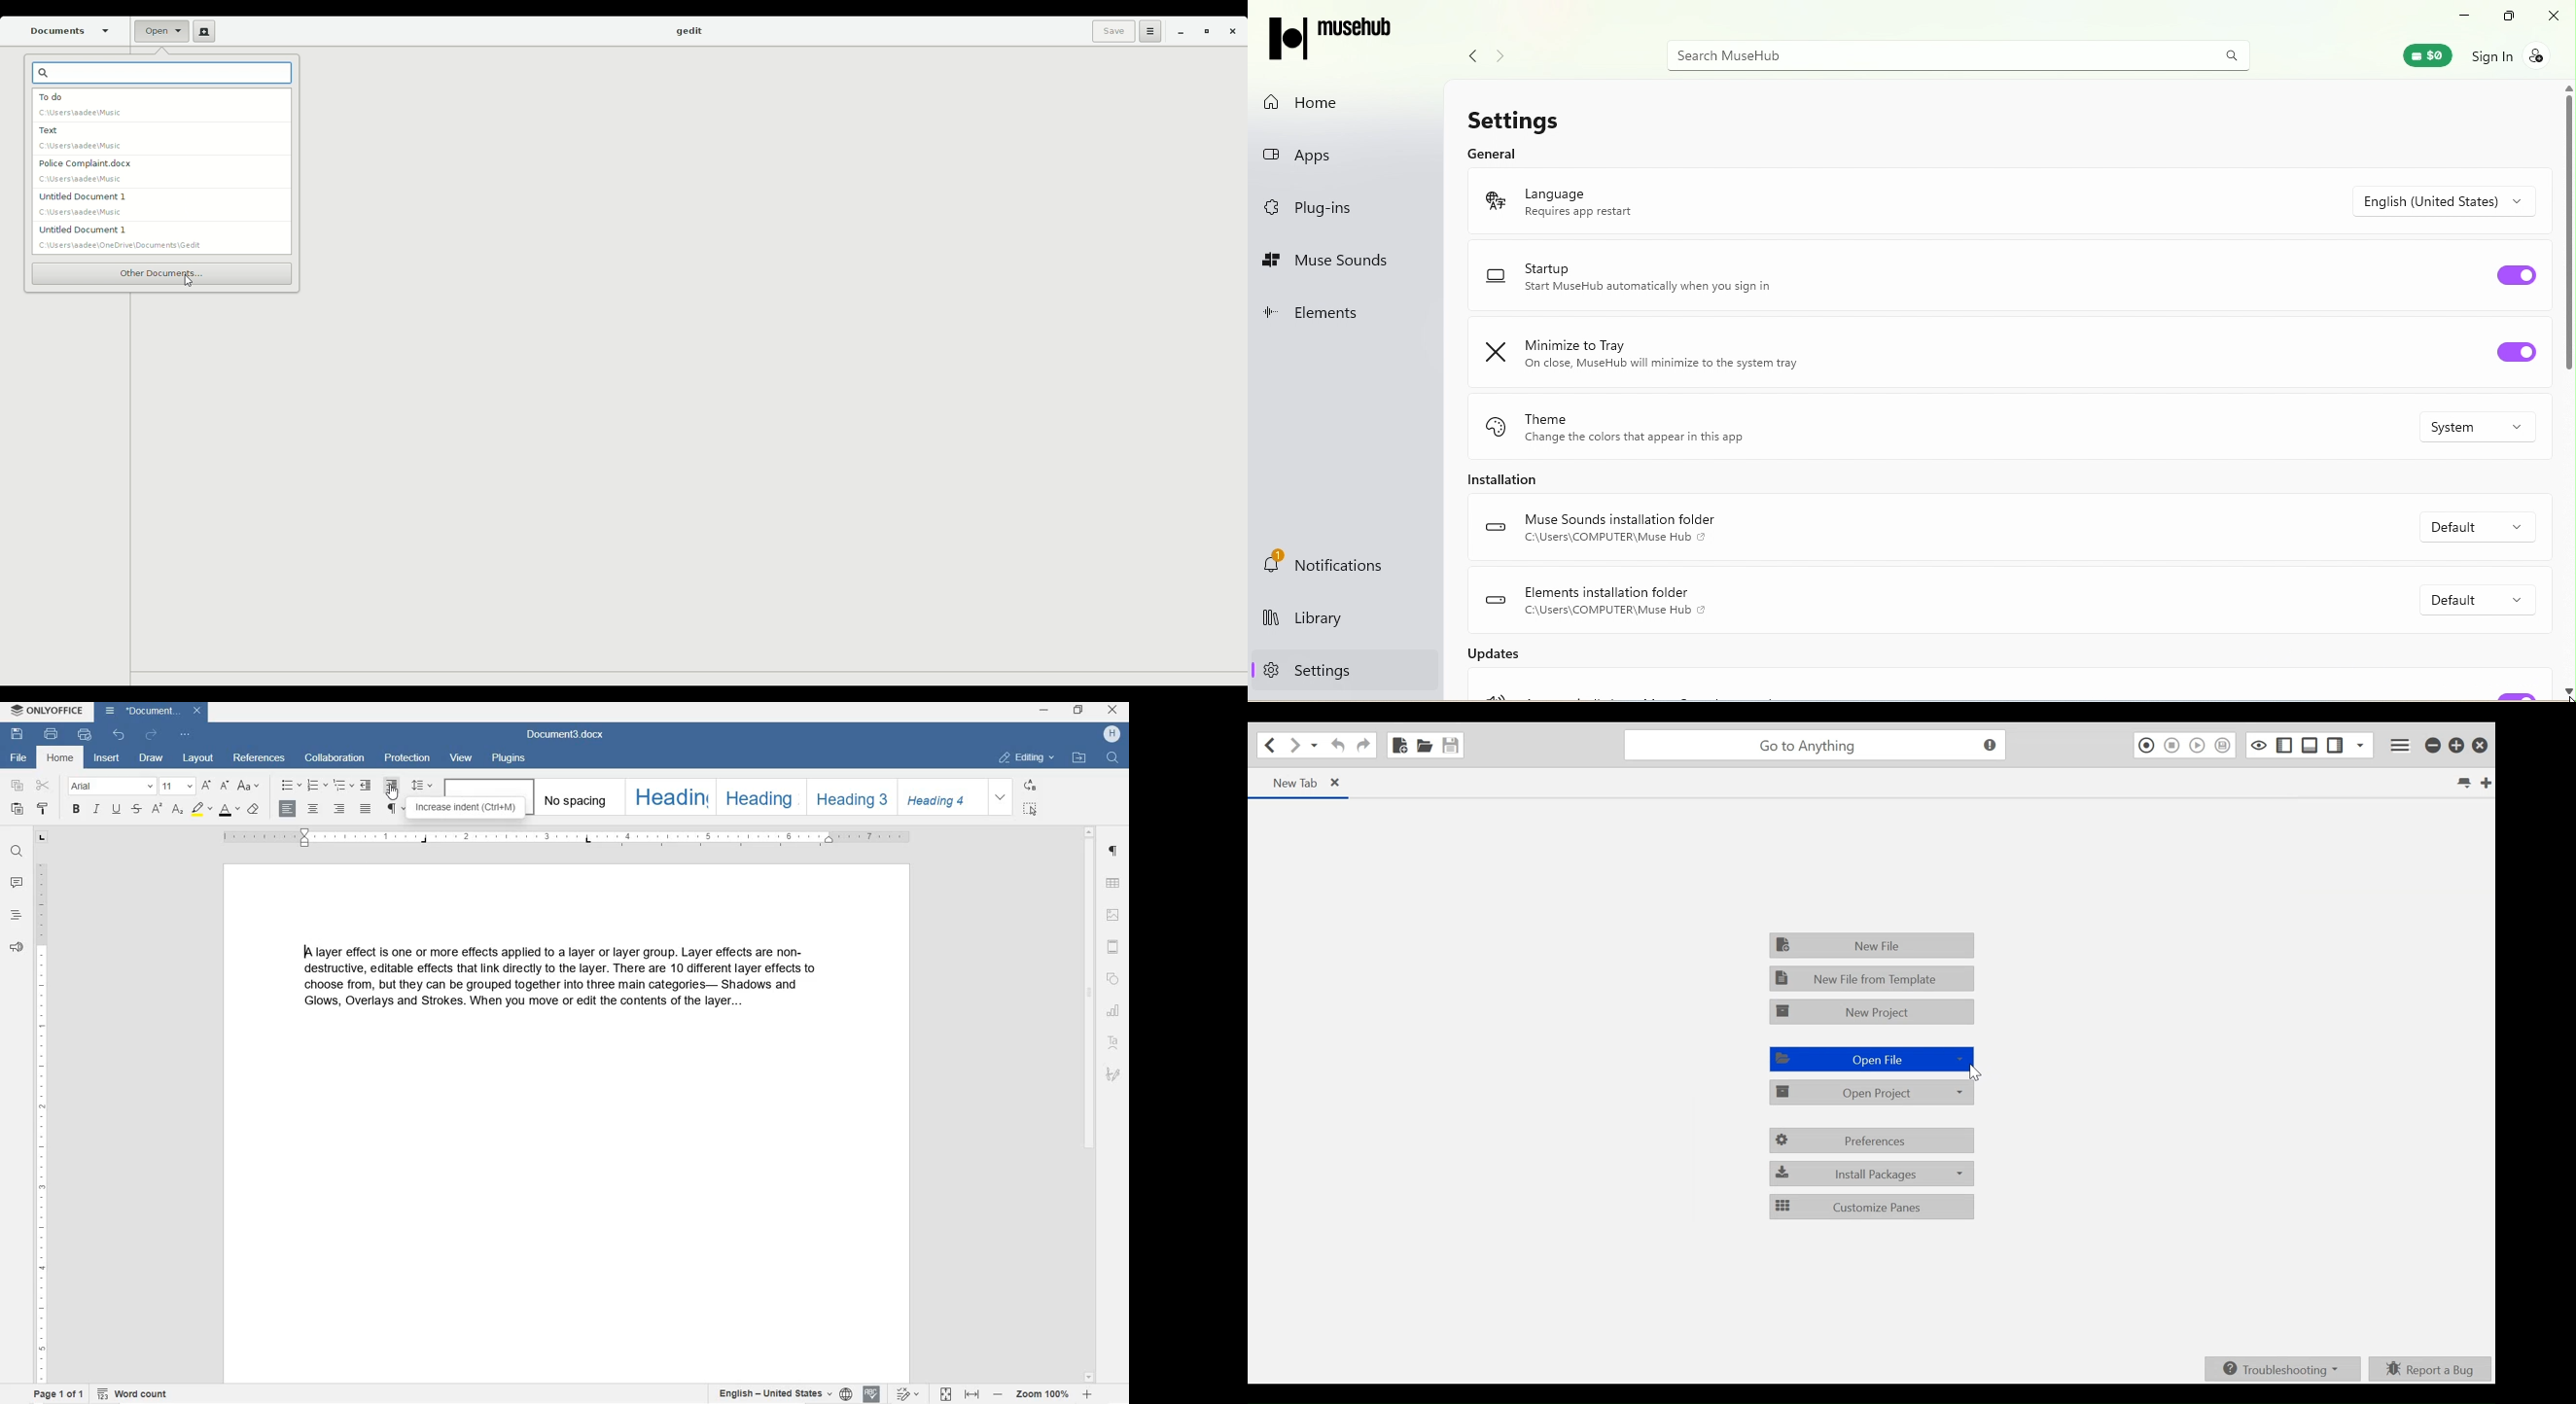  What do you see at coordinates (1302, 669) in the screenshot?
I see `Settings` at bounding box center [1302, 669].